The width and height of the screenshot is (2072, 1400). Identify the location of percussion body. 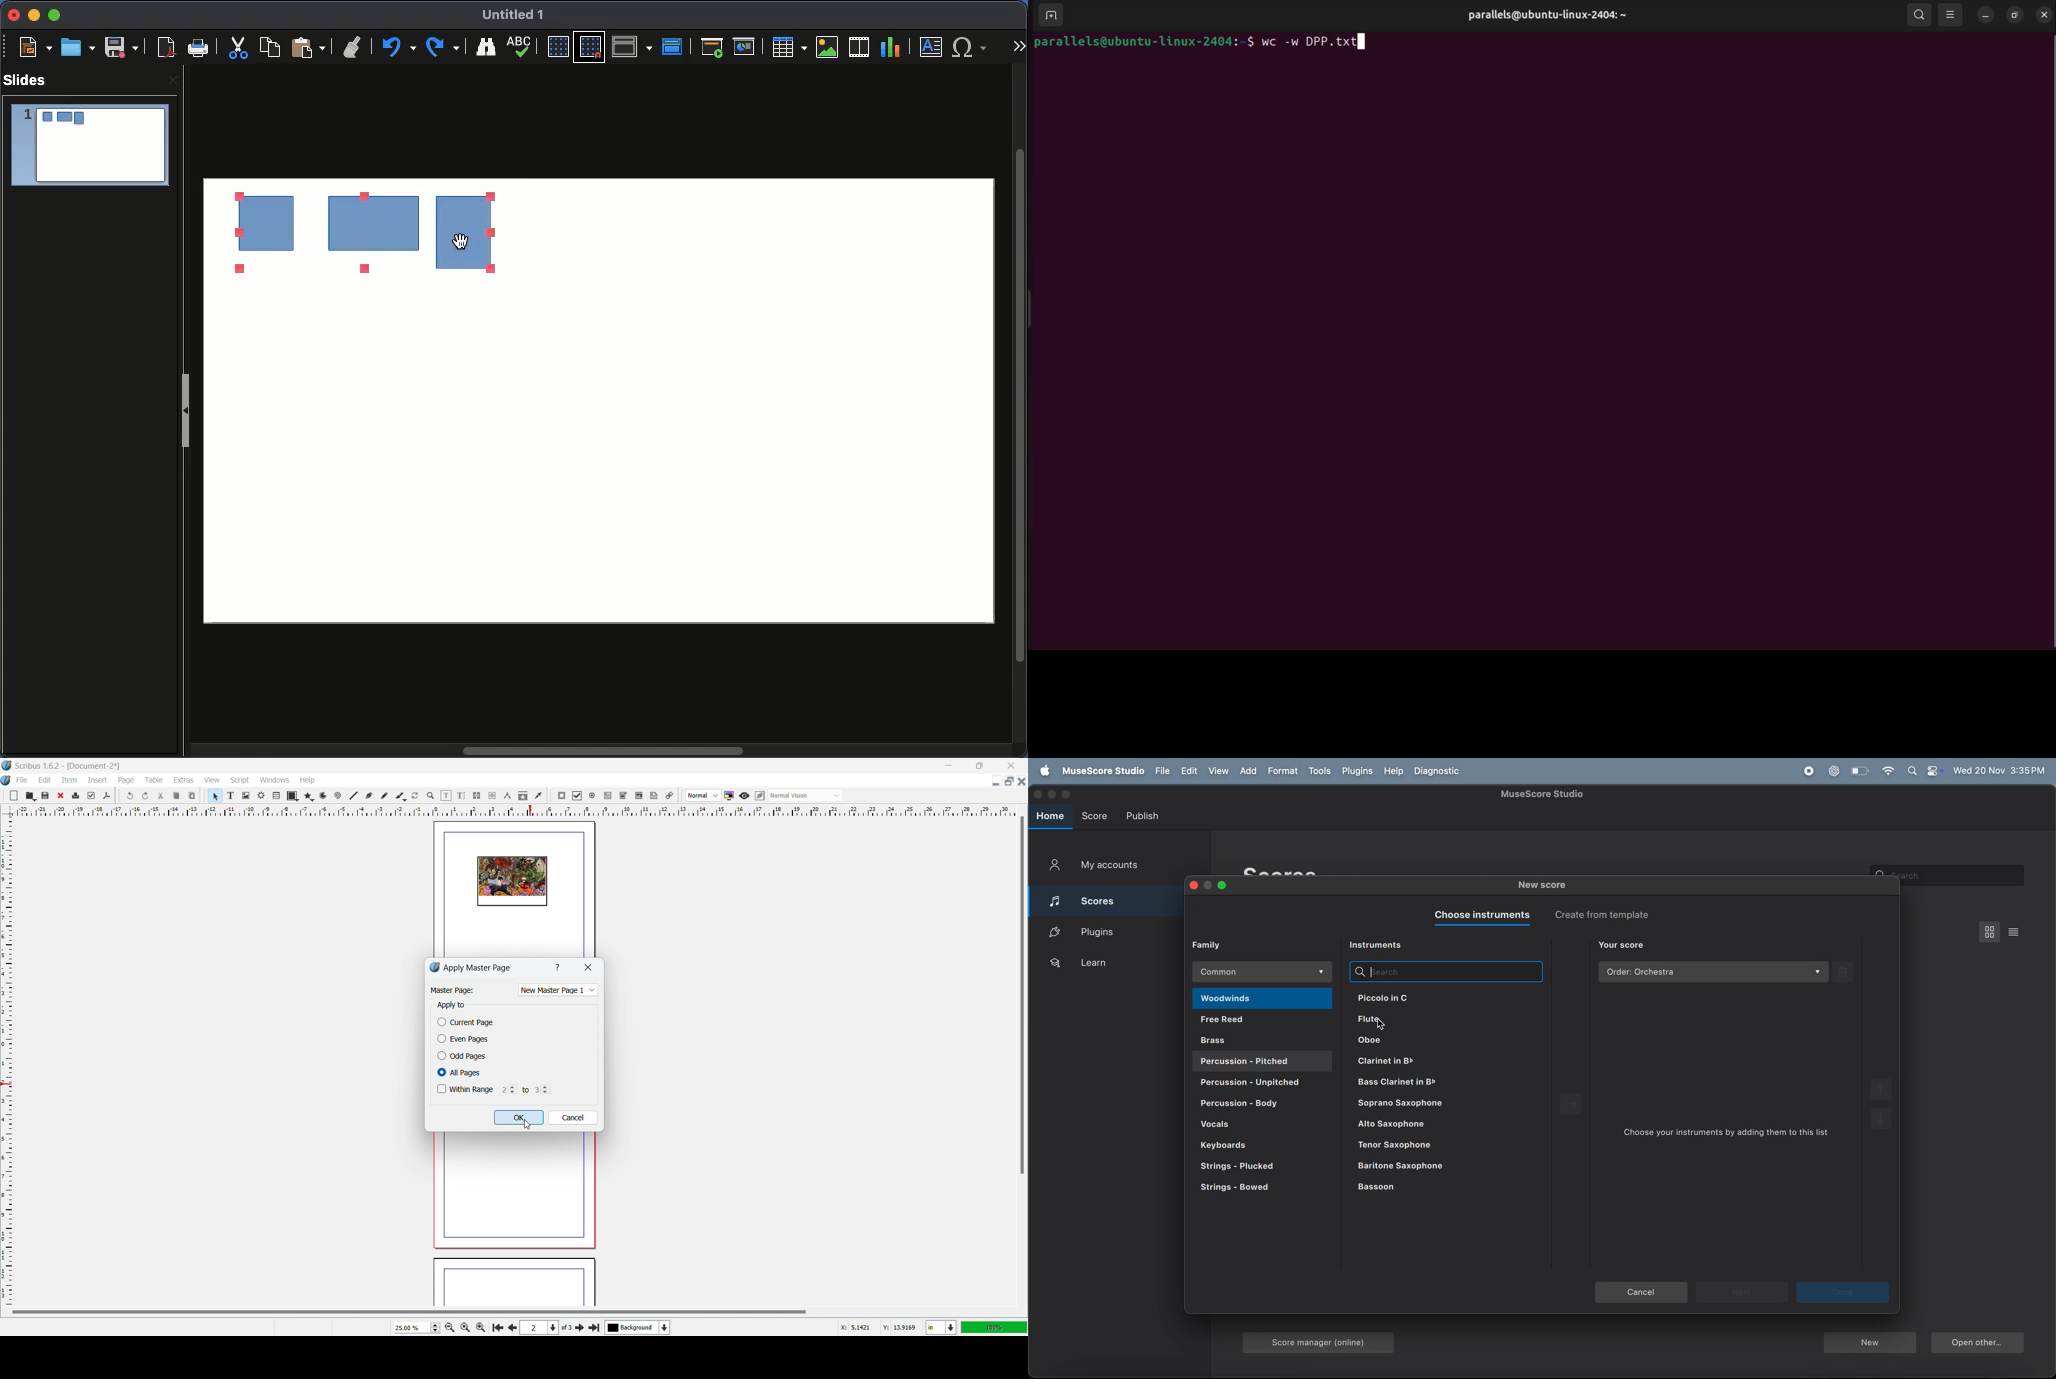
(1259, 1105).